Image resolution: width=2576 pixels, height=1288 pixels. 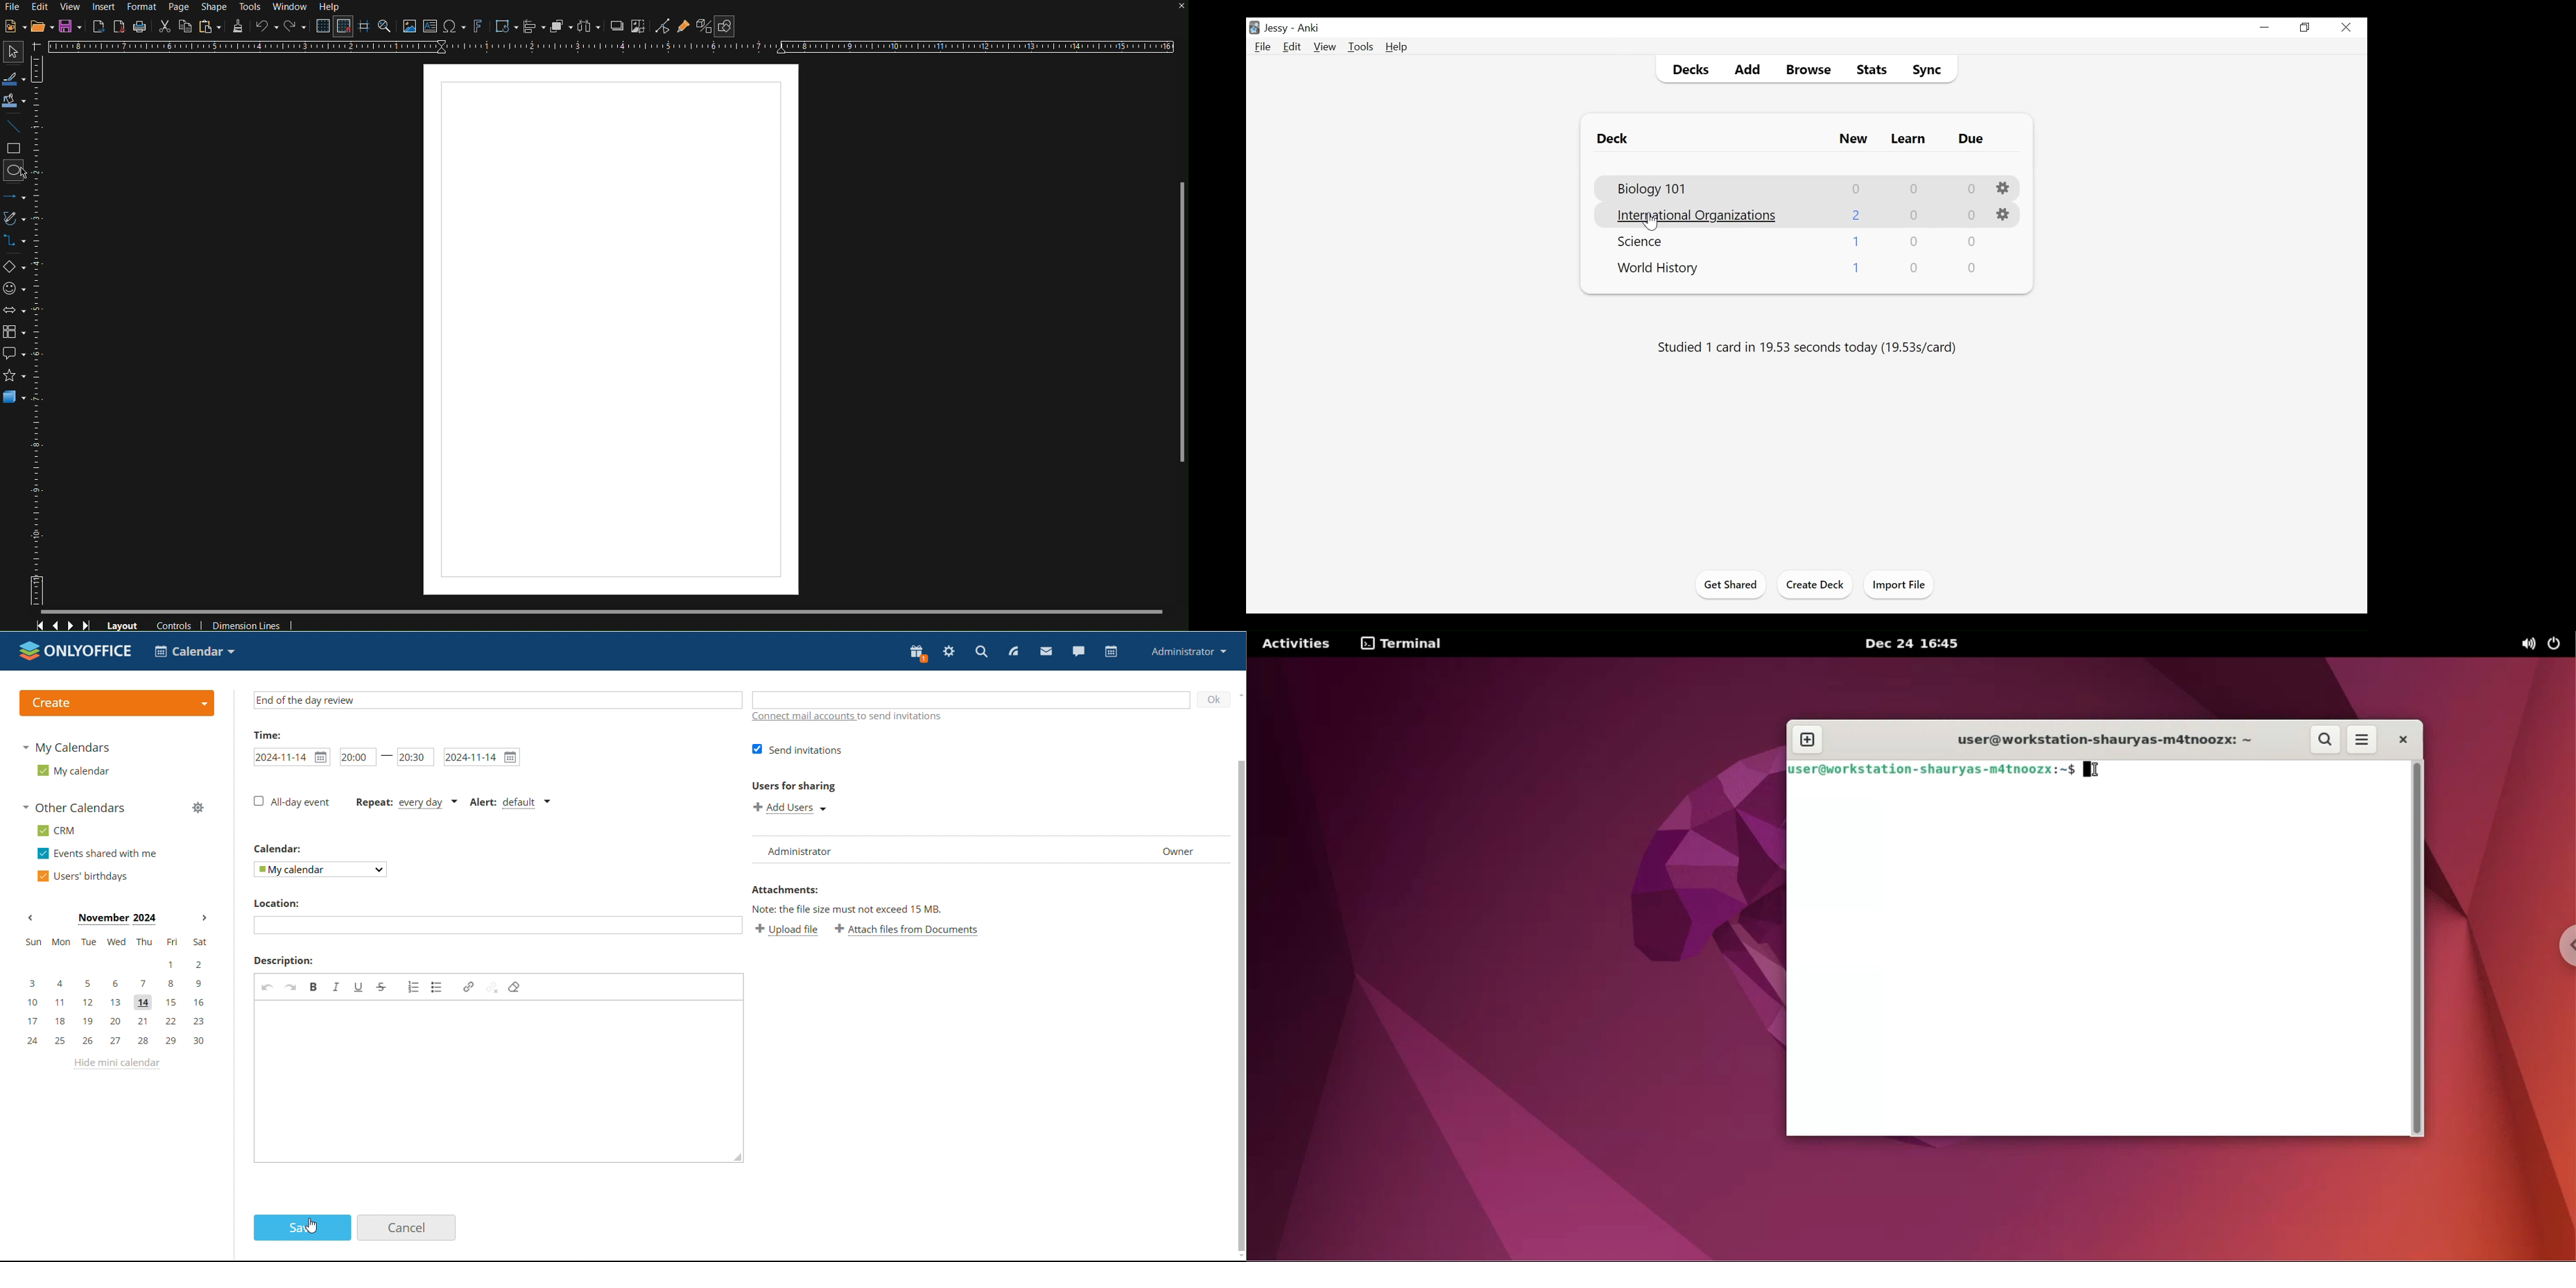 I want to click on Browse, so click(x=1809, y=70).